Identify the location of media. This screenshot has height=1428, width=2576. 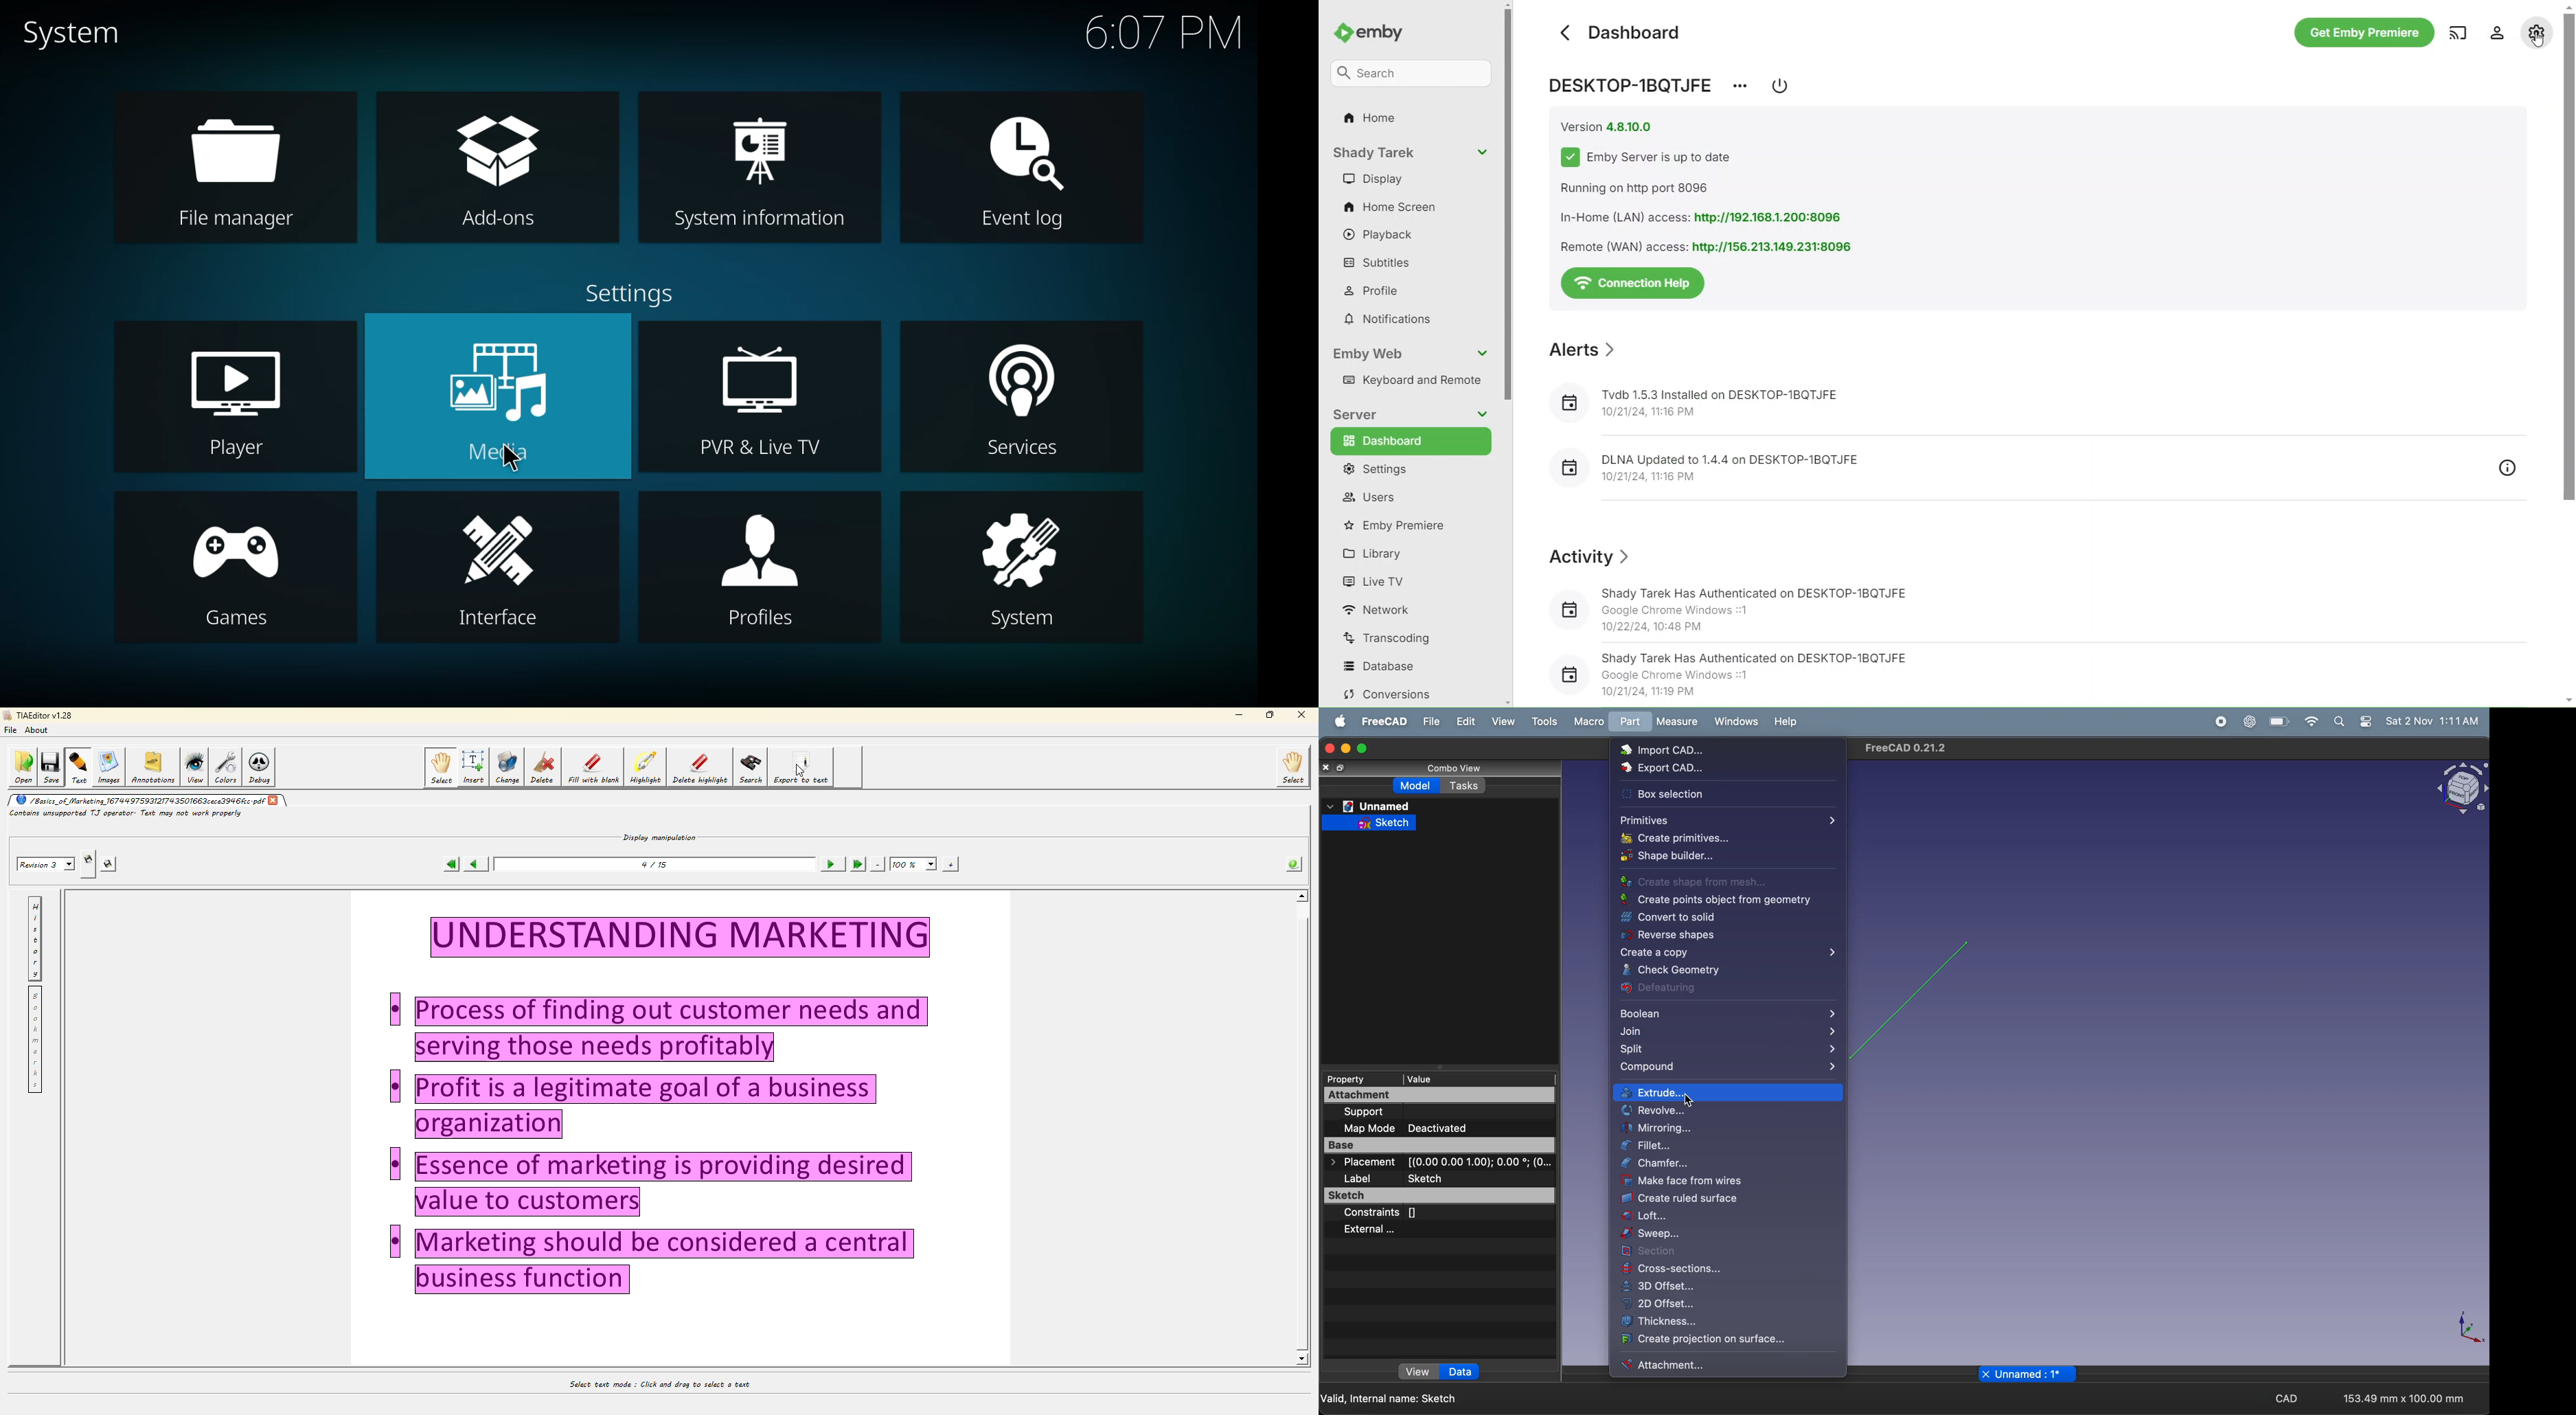
(500, 379).